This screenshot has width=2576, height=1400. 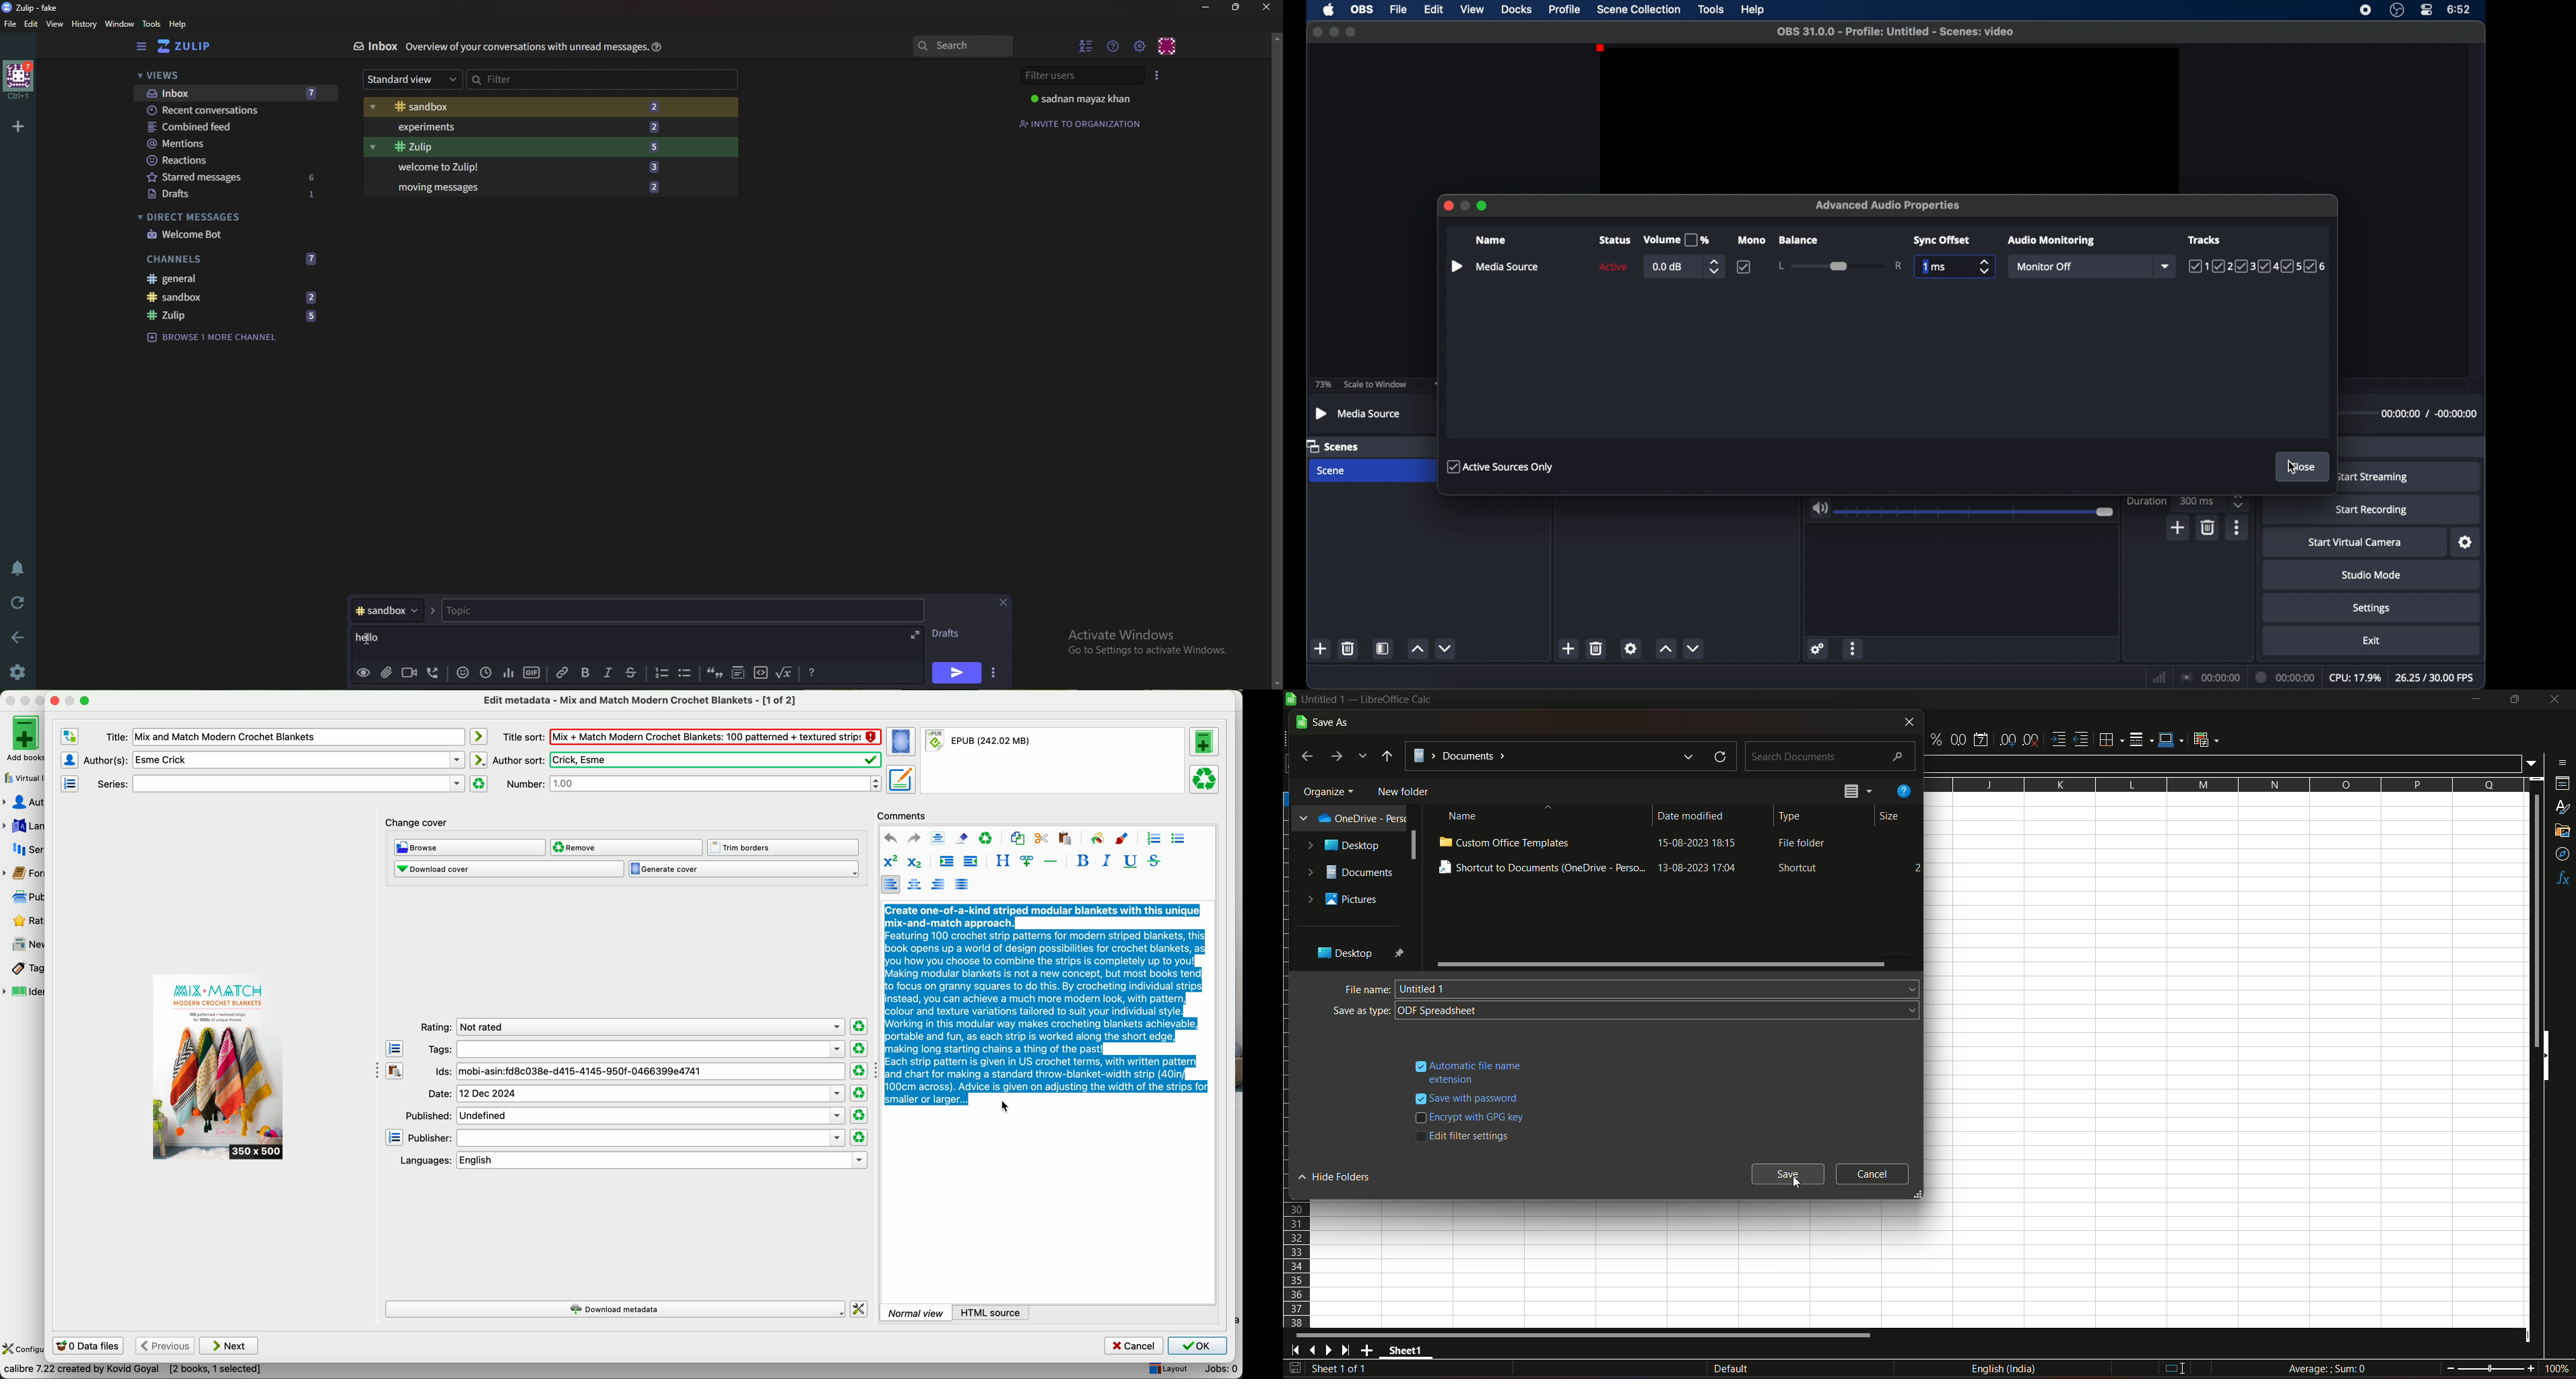 I want to click on dropdown, so click(x=2164, y=266).